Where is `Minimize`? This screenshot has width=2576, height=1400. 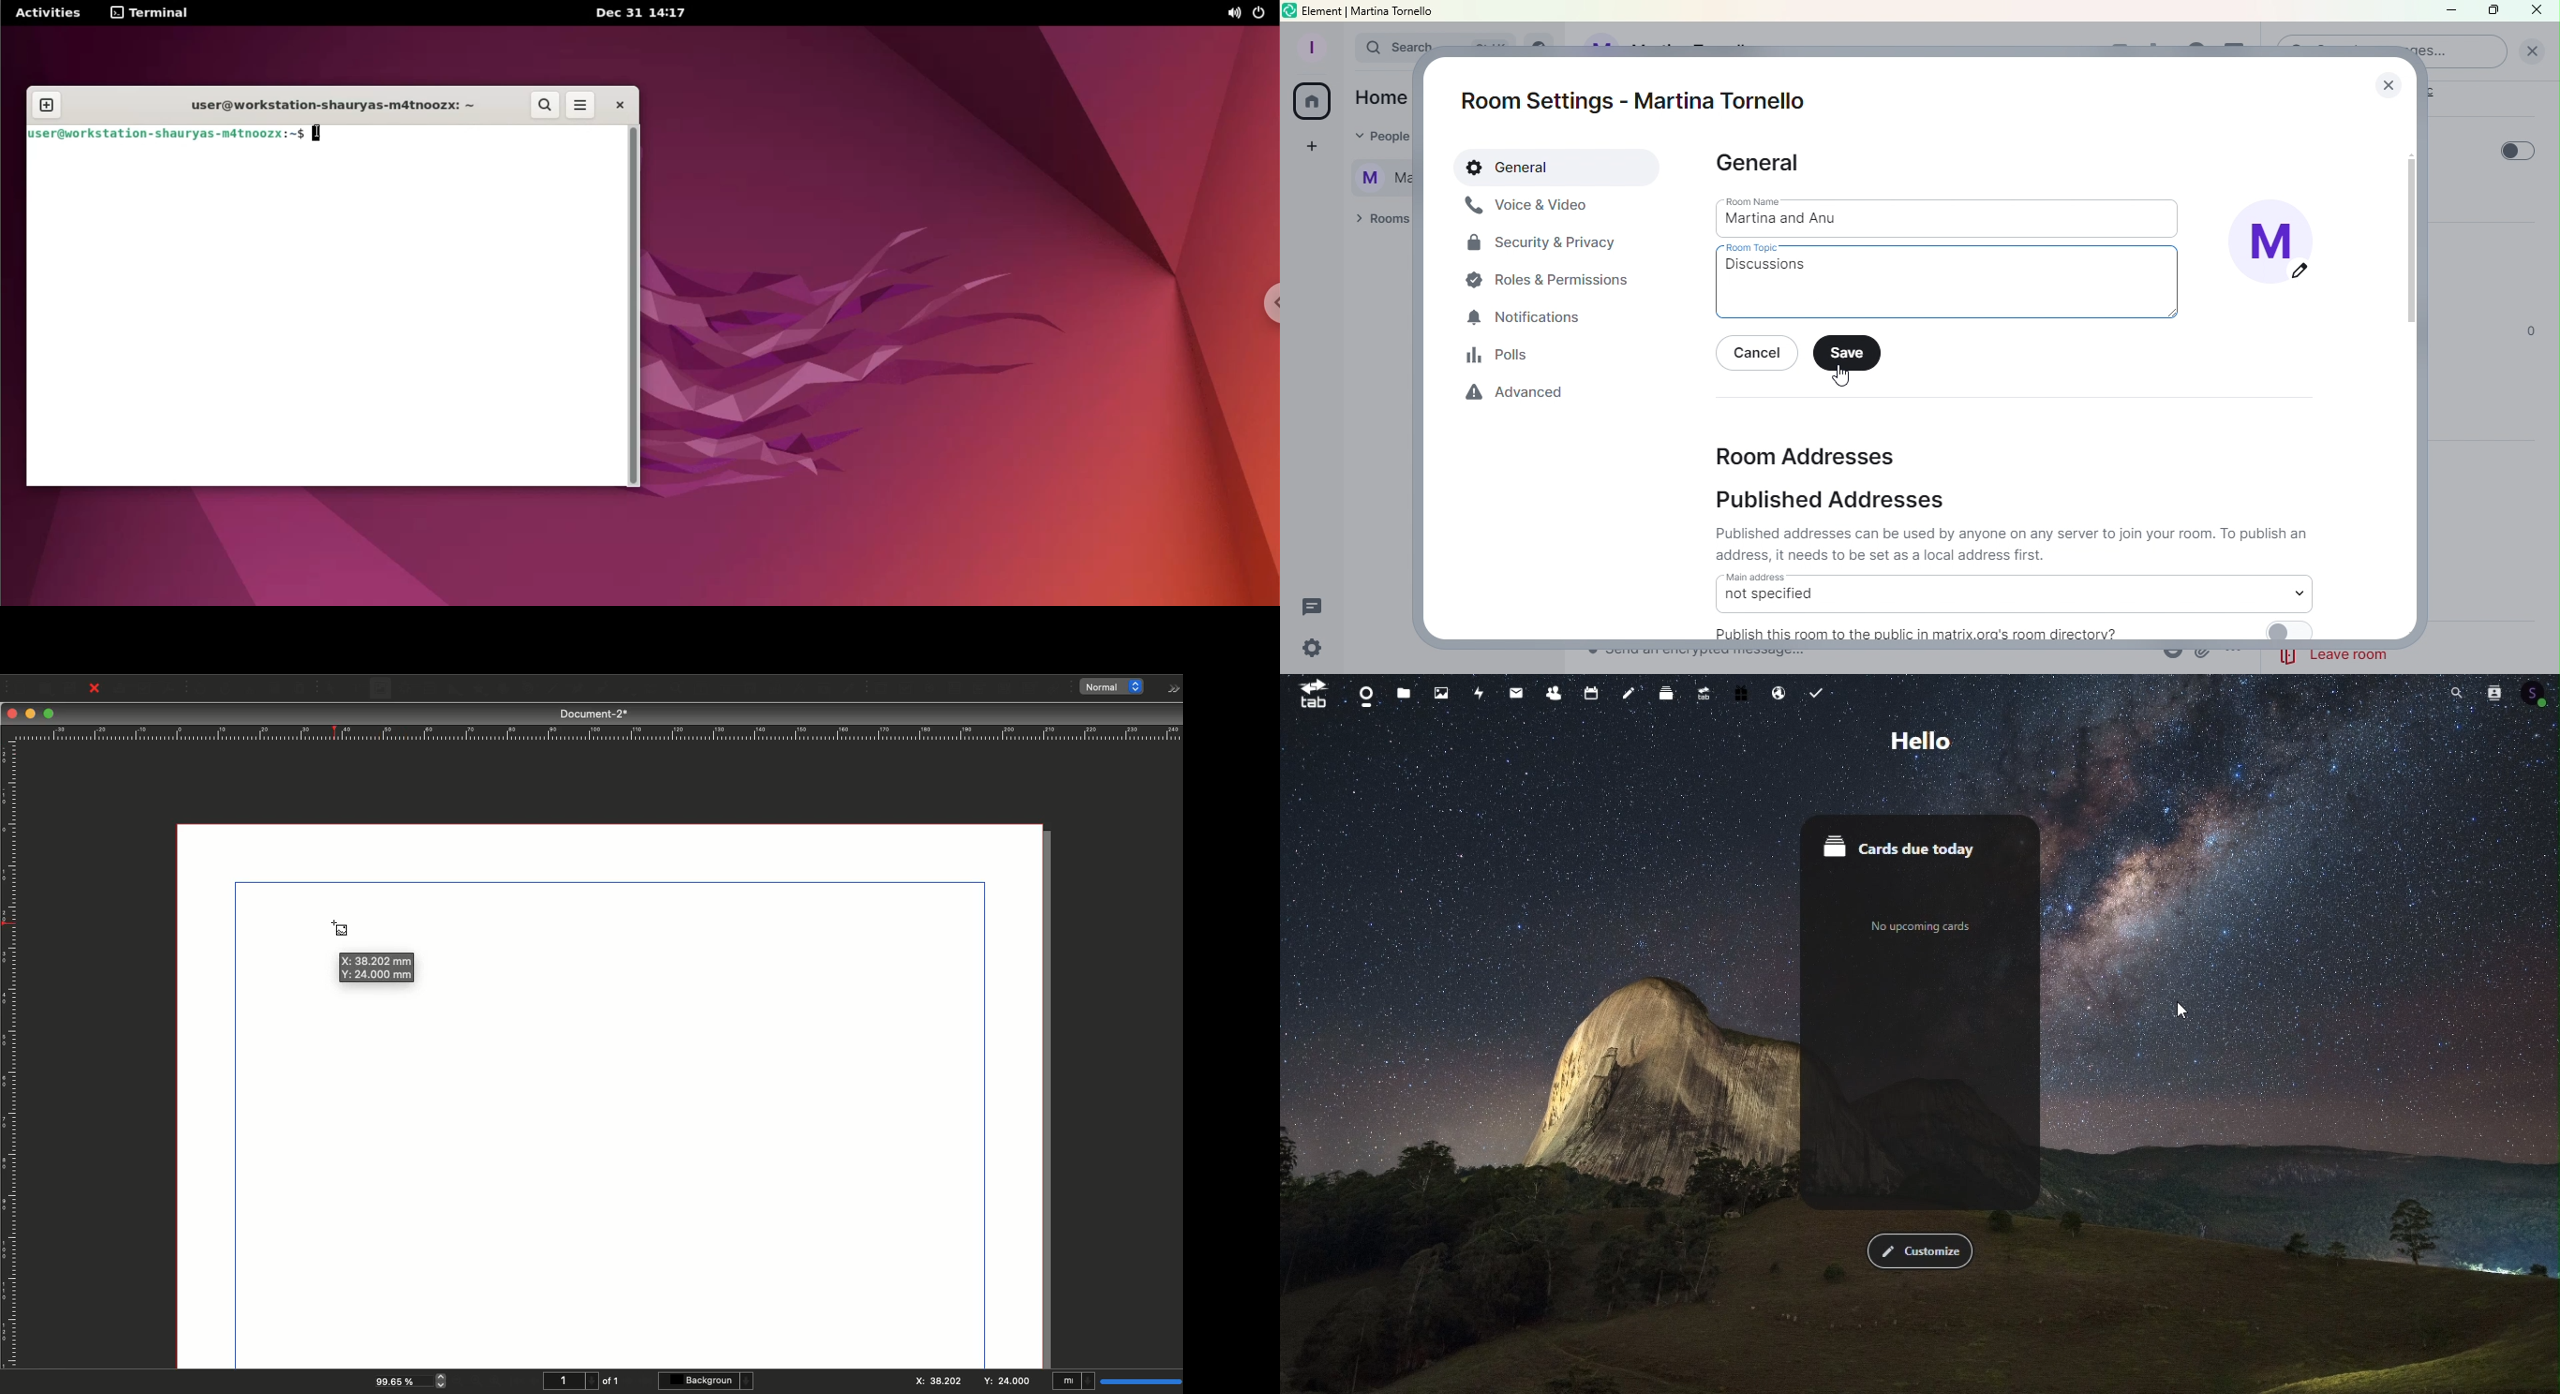
Minimize is located at coordinates (32, 714).